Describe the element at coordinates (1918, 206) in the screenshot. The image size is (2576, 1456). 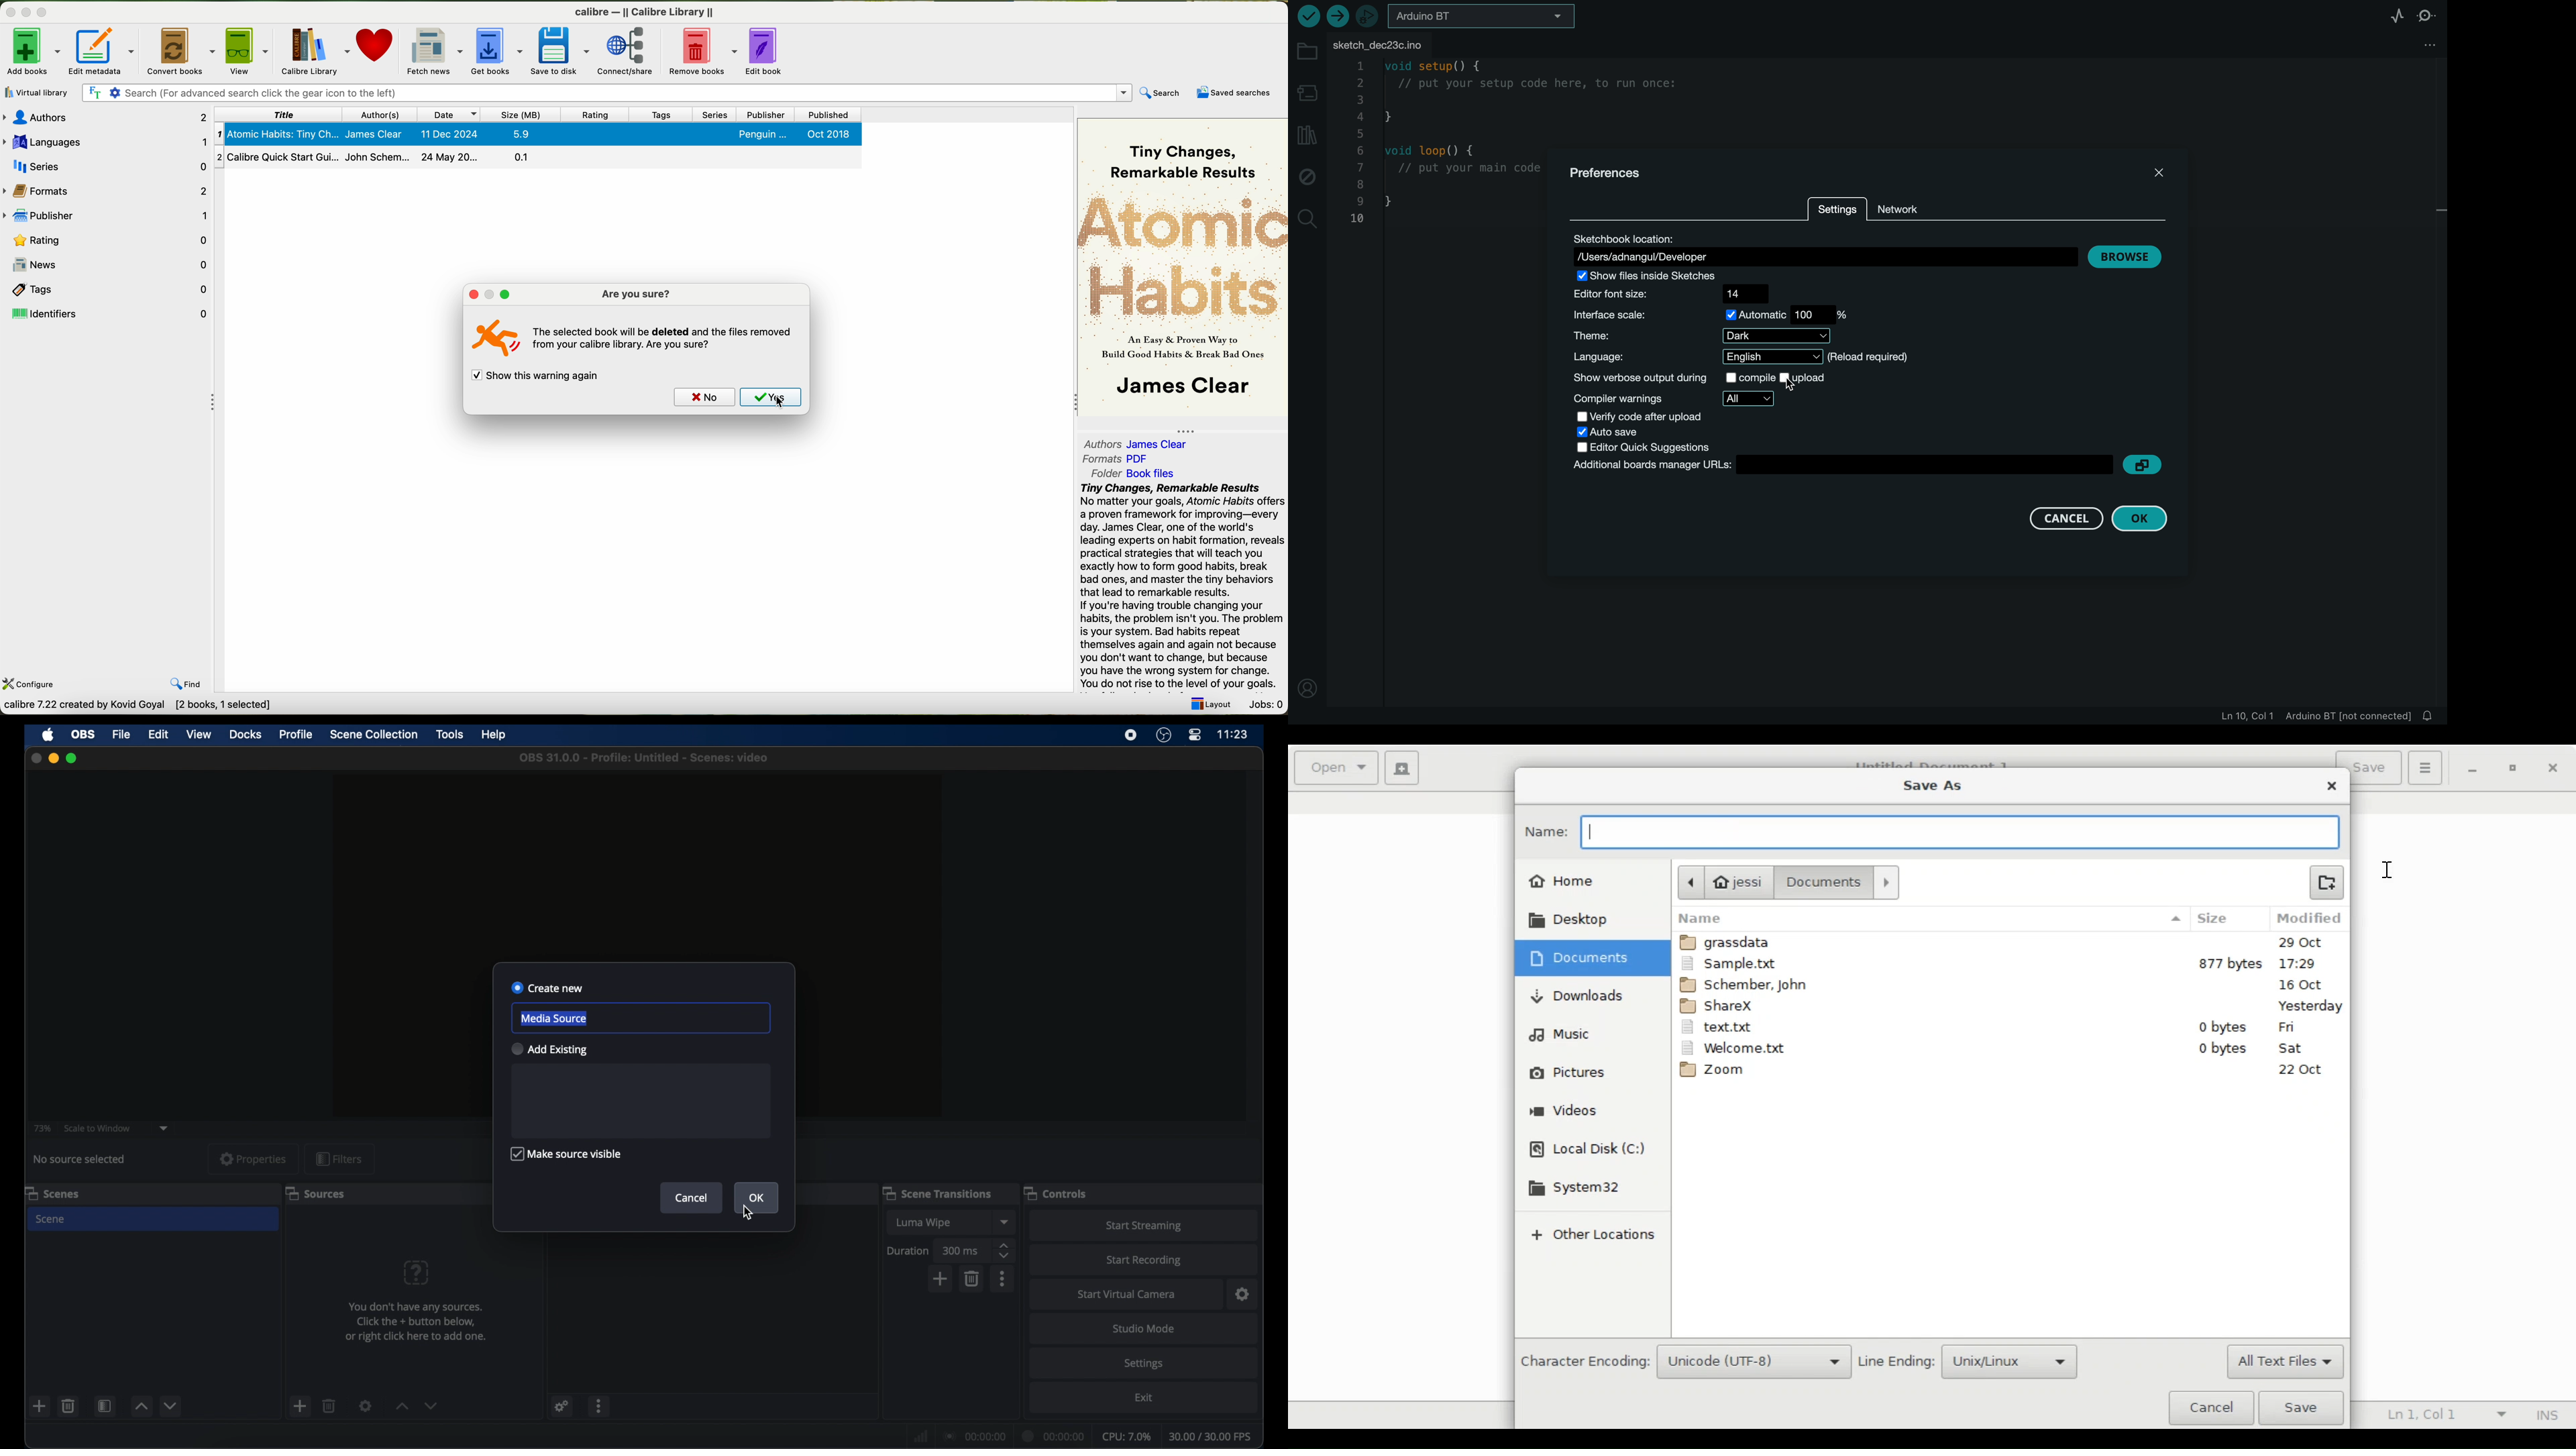
I see `network` at that location.